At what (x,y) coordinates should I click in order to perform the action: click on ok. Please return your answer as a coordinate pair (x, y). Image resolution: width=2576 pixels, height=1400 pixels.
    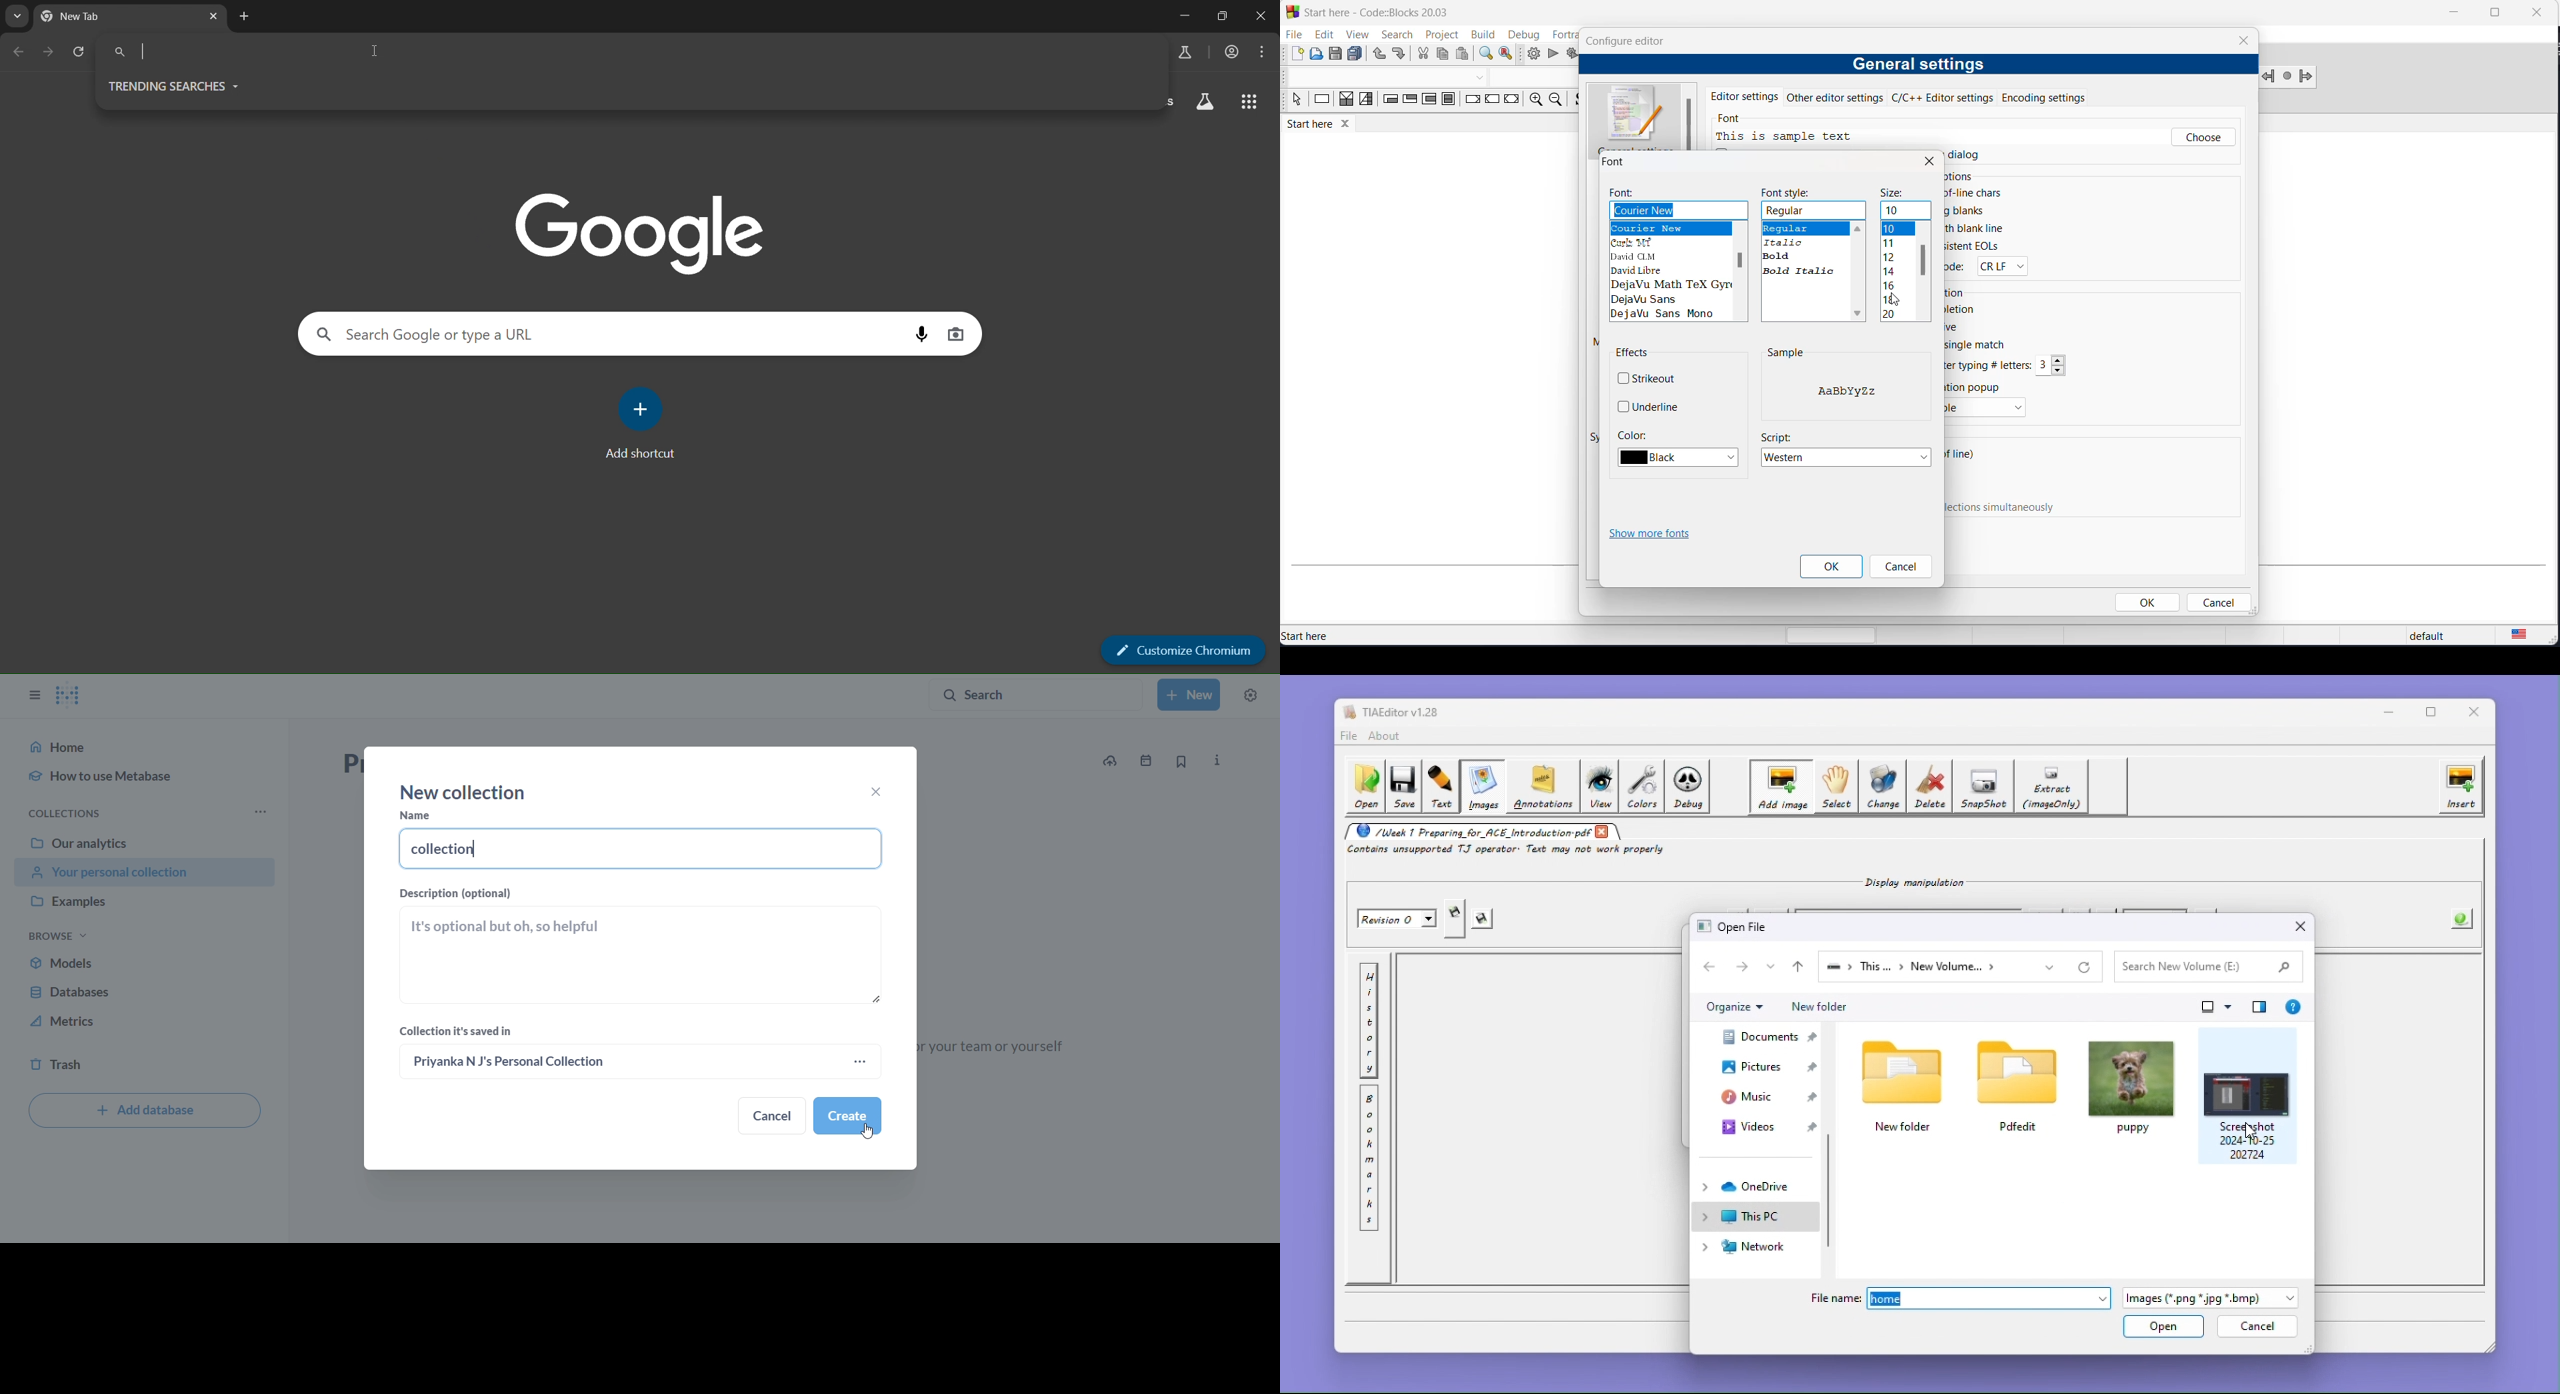
    Looking at the image, I should click on (1831, 567).